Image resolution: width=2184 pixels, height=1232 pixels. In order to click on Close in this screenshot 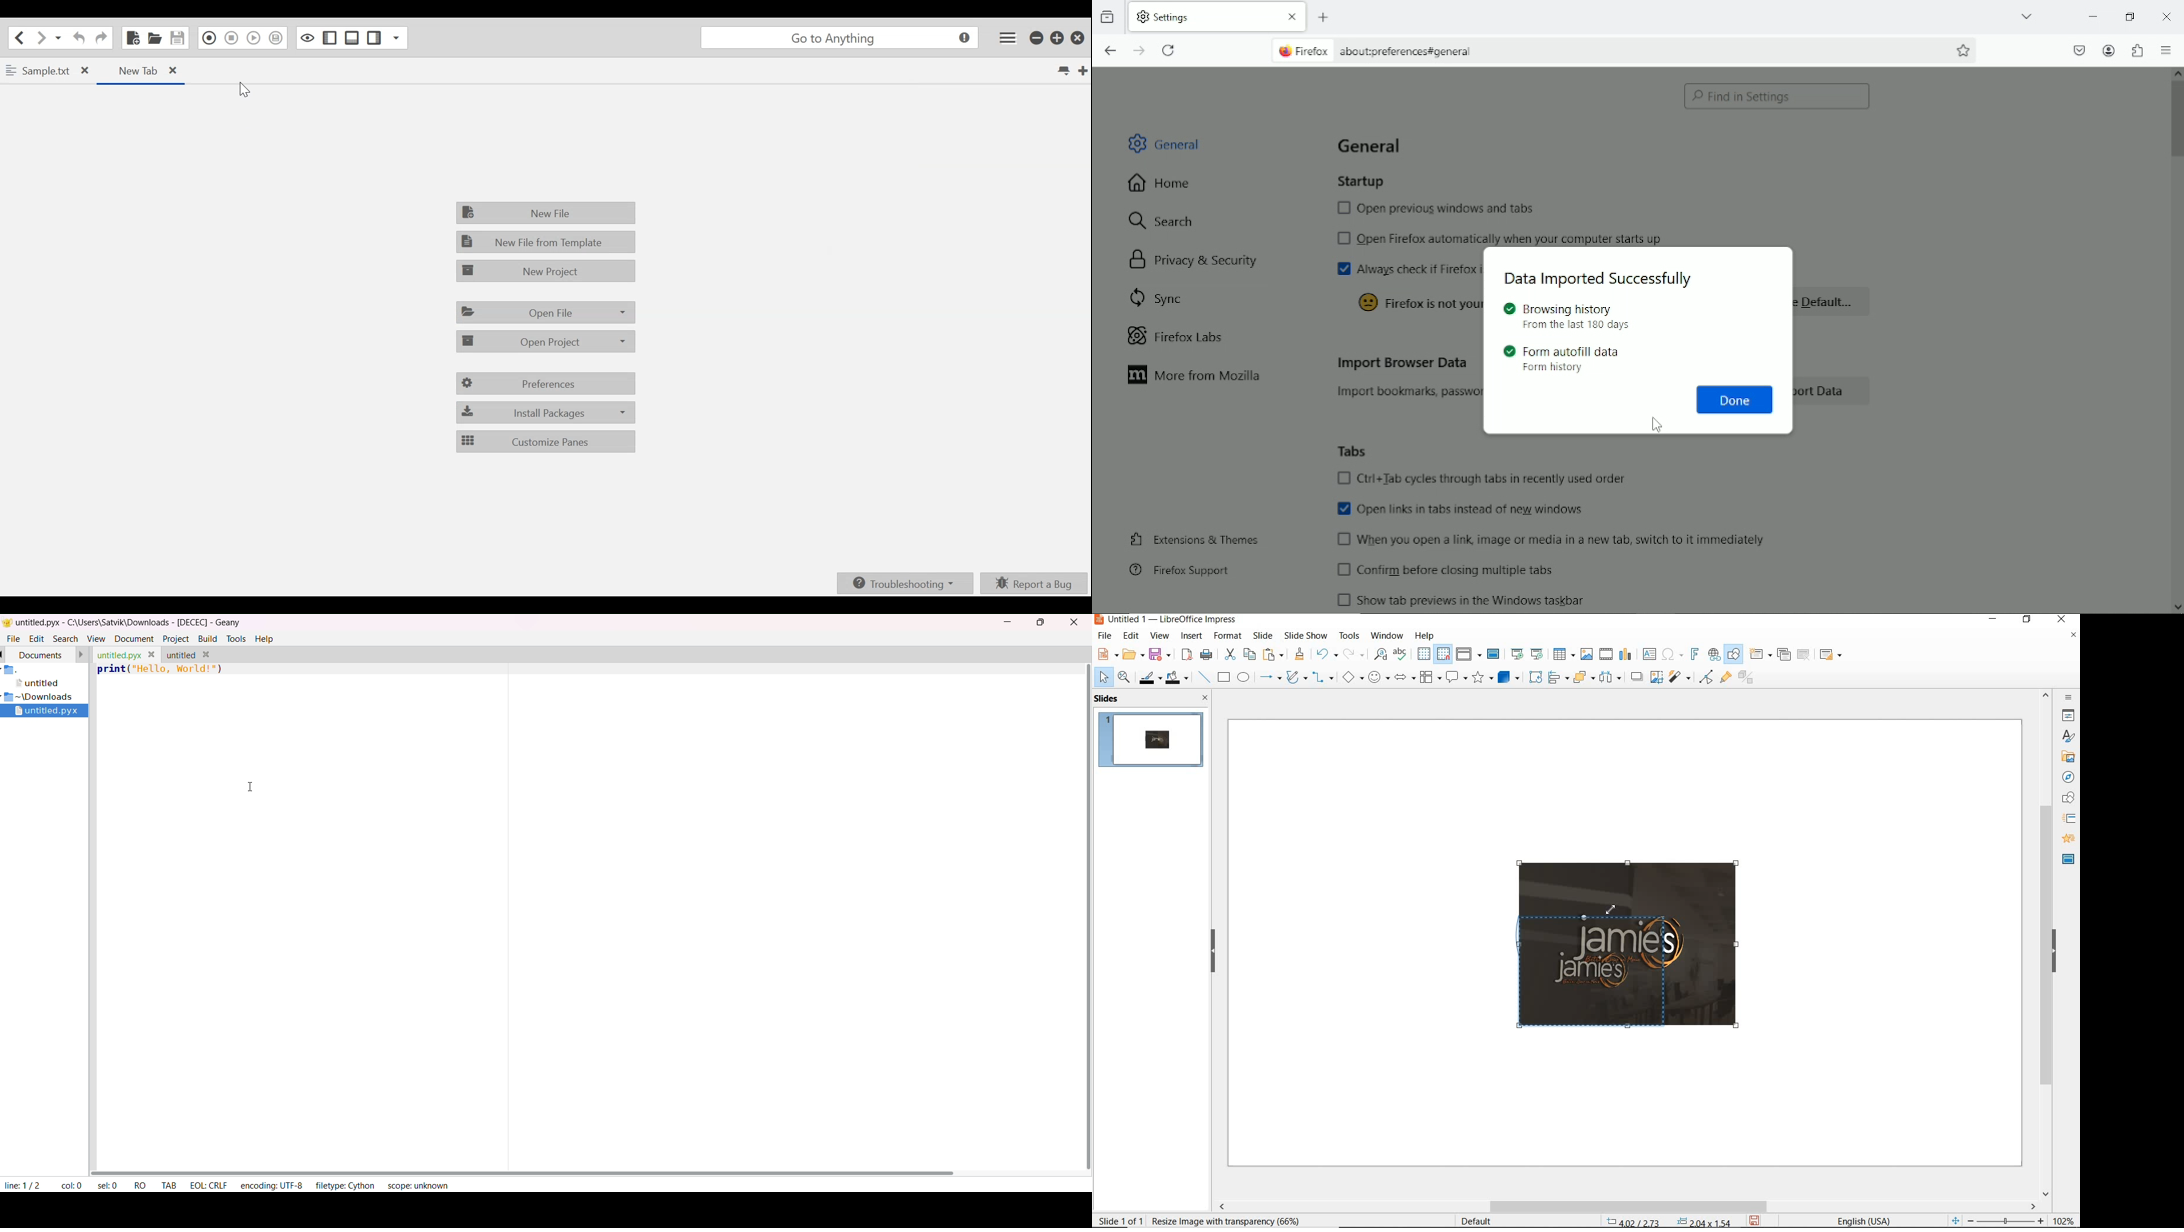, I will do `click(84, 70)`.